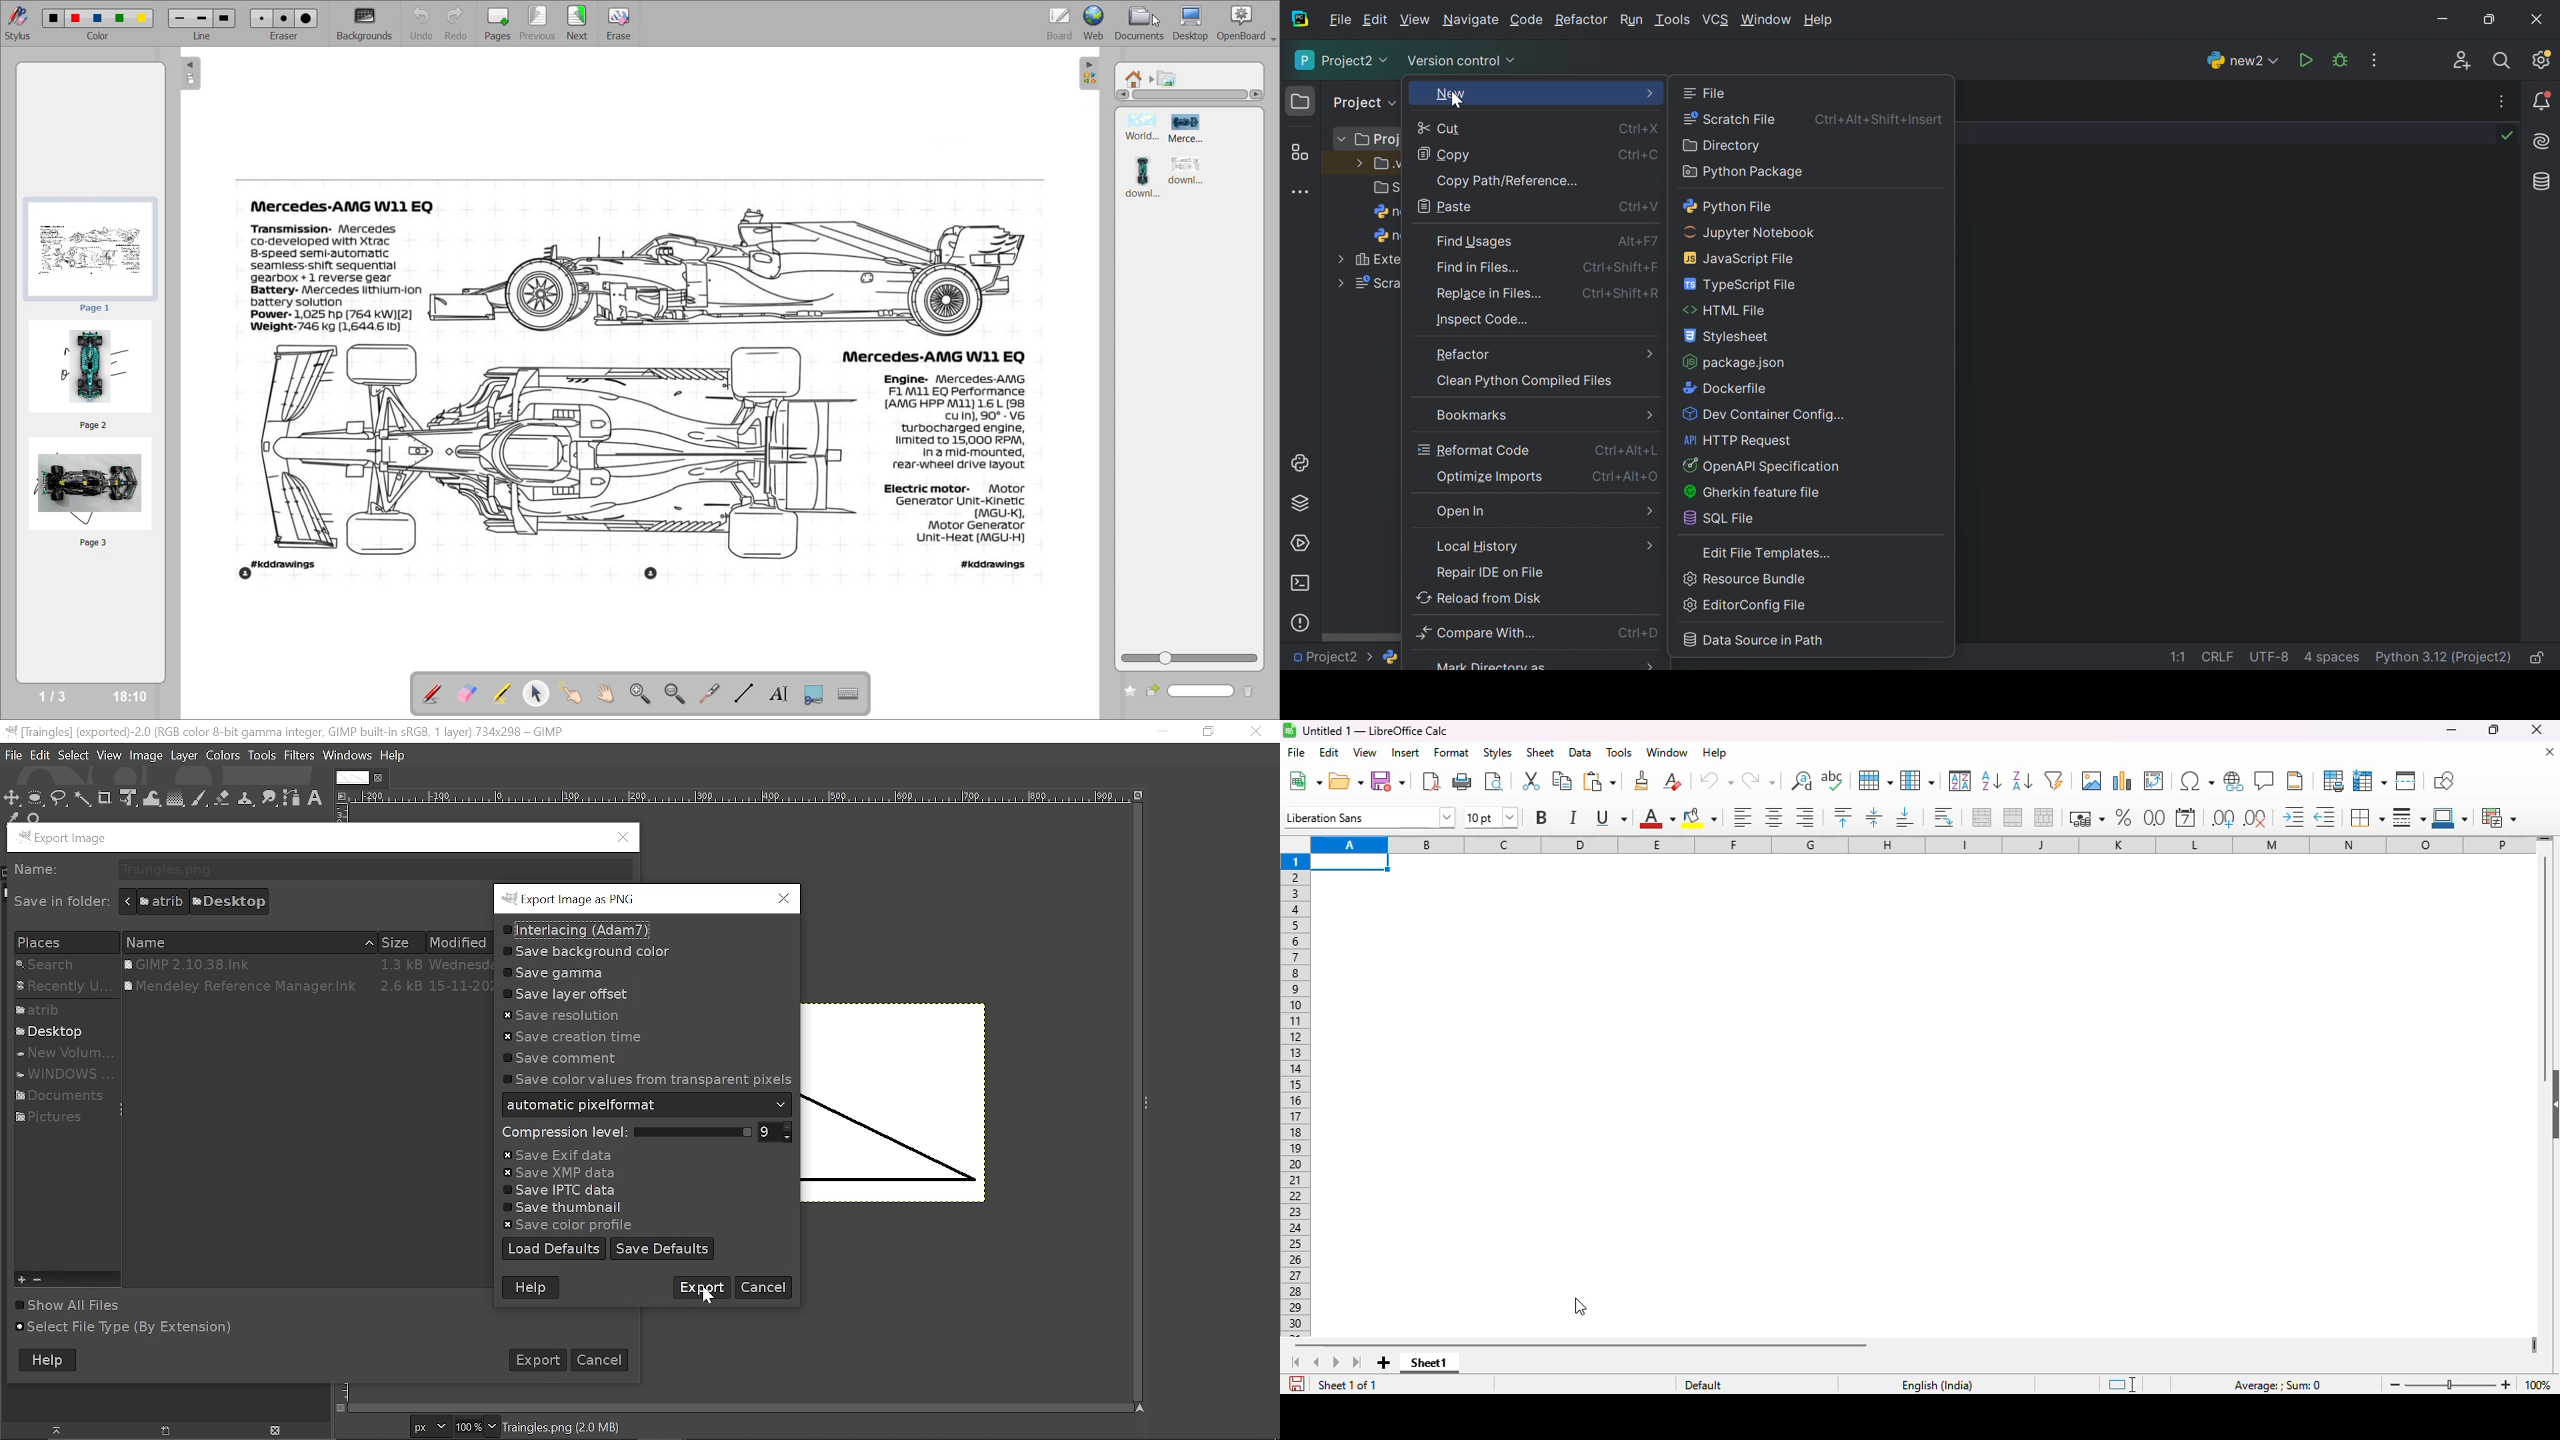 This screenshot has width=2576, height=1456. What do you see at coordinates (64, 1074) in the screenshot?
I see `folder` at bounding box center [64, 1074].